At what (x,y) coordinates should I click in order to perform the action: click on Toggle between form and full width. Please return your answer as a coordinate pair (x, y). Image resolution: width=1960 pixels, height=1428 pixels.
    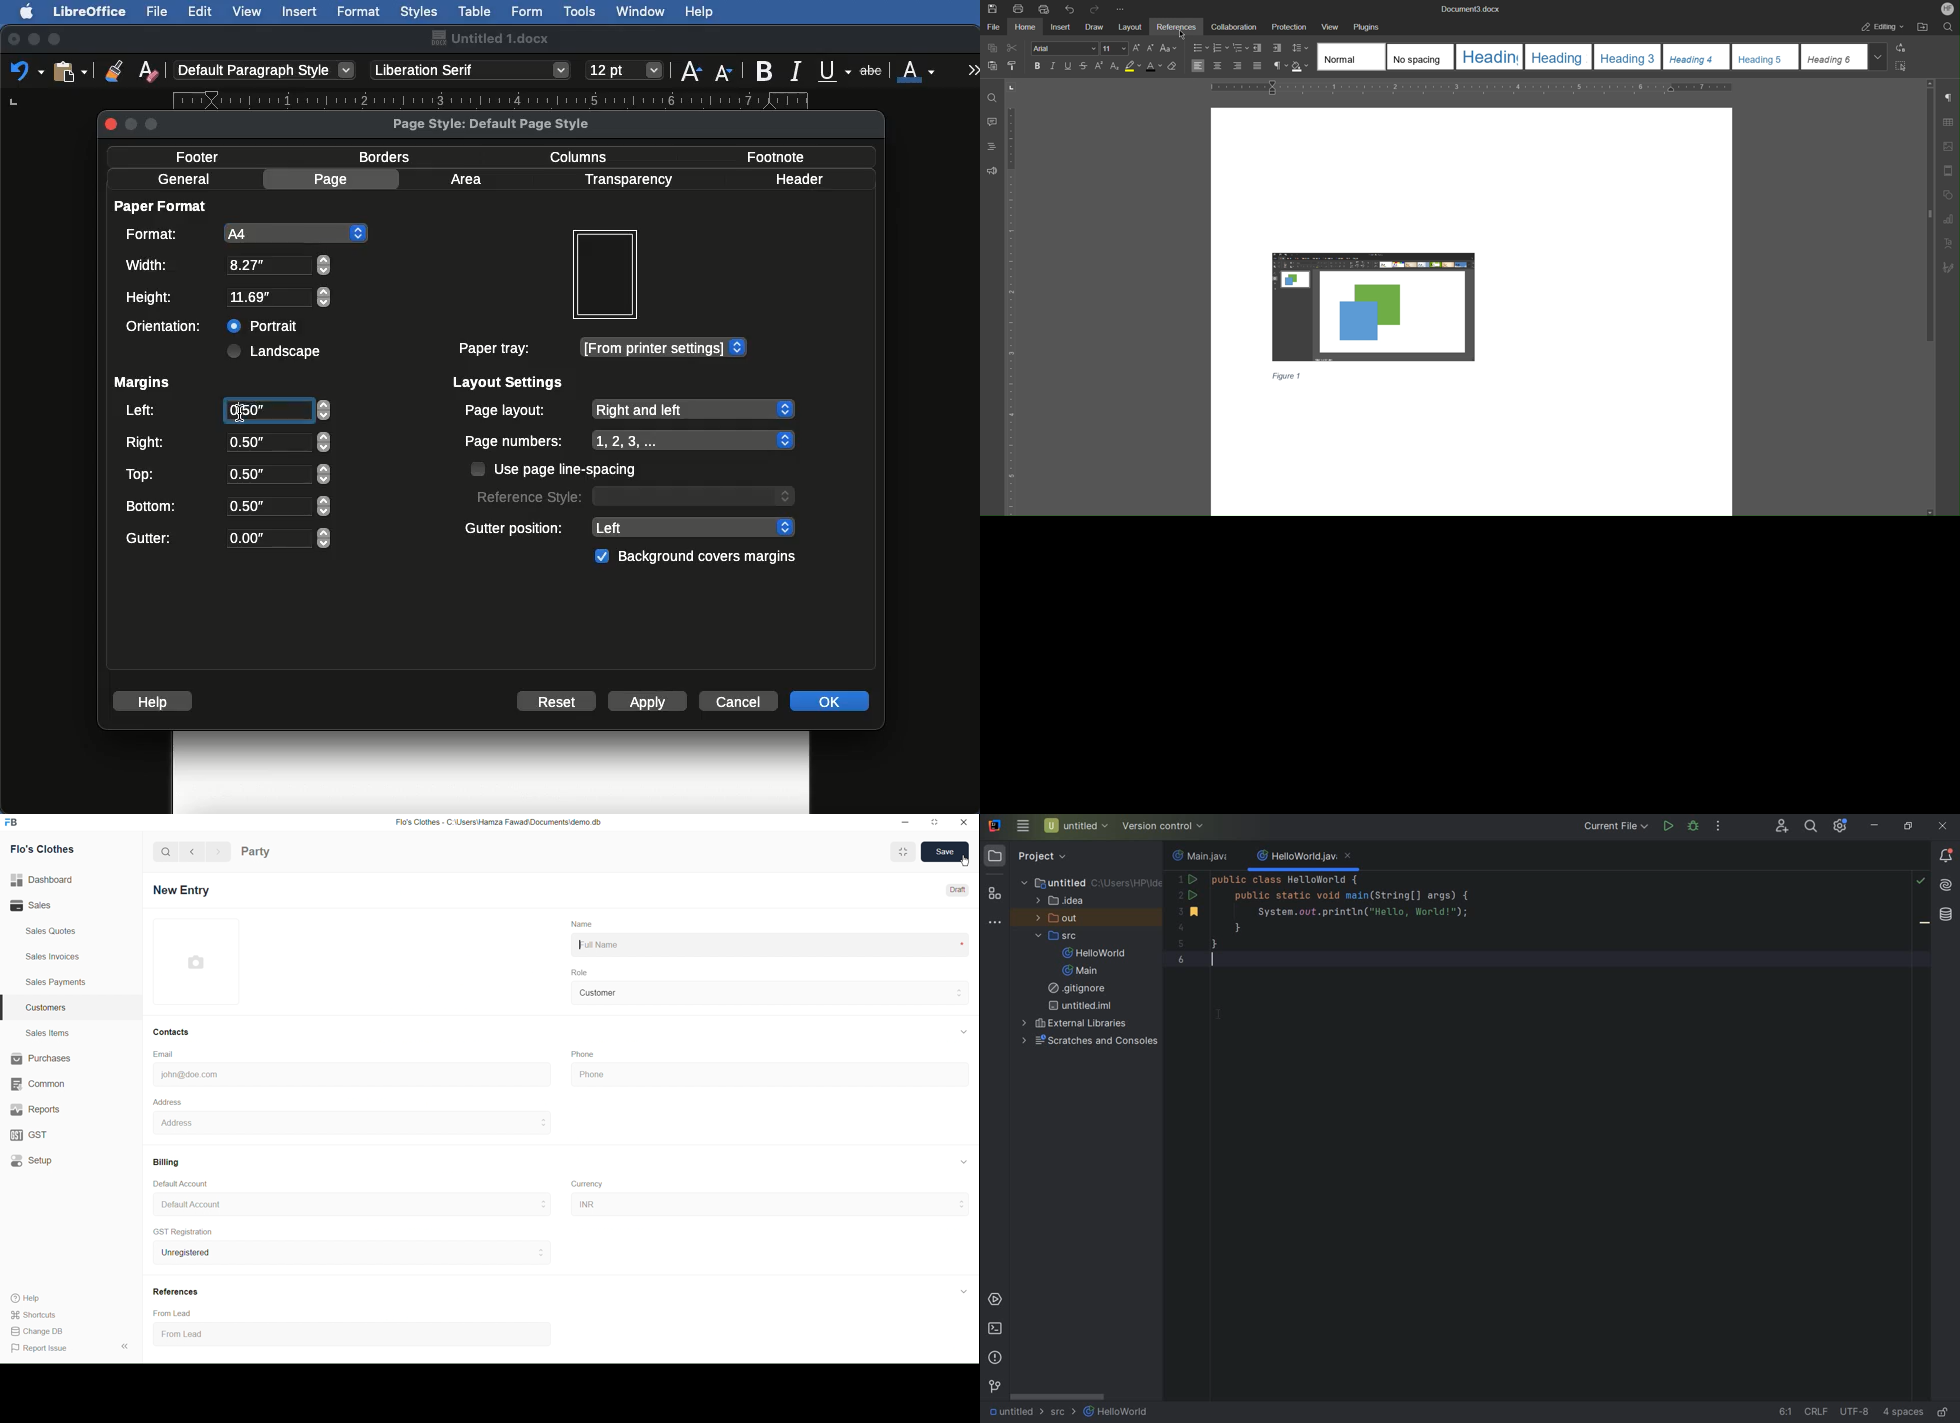
    Looking at the image, I should click on (903, 851).